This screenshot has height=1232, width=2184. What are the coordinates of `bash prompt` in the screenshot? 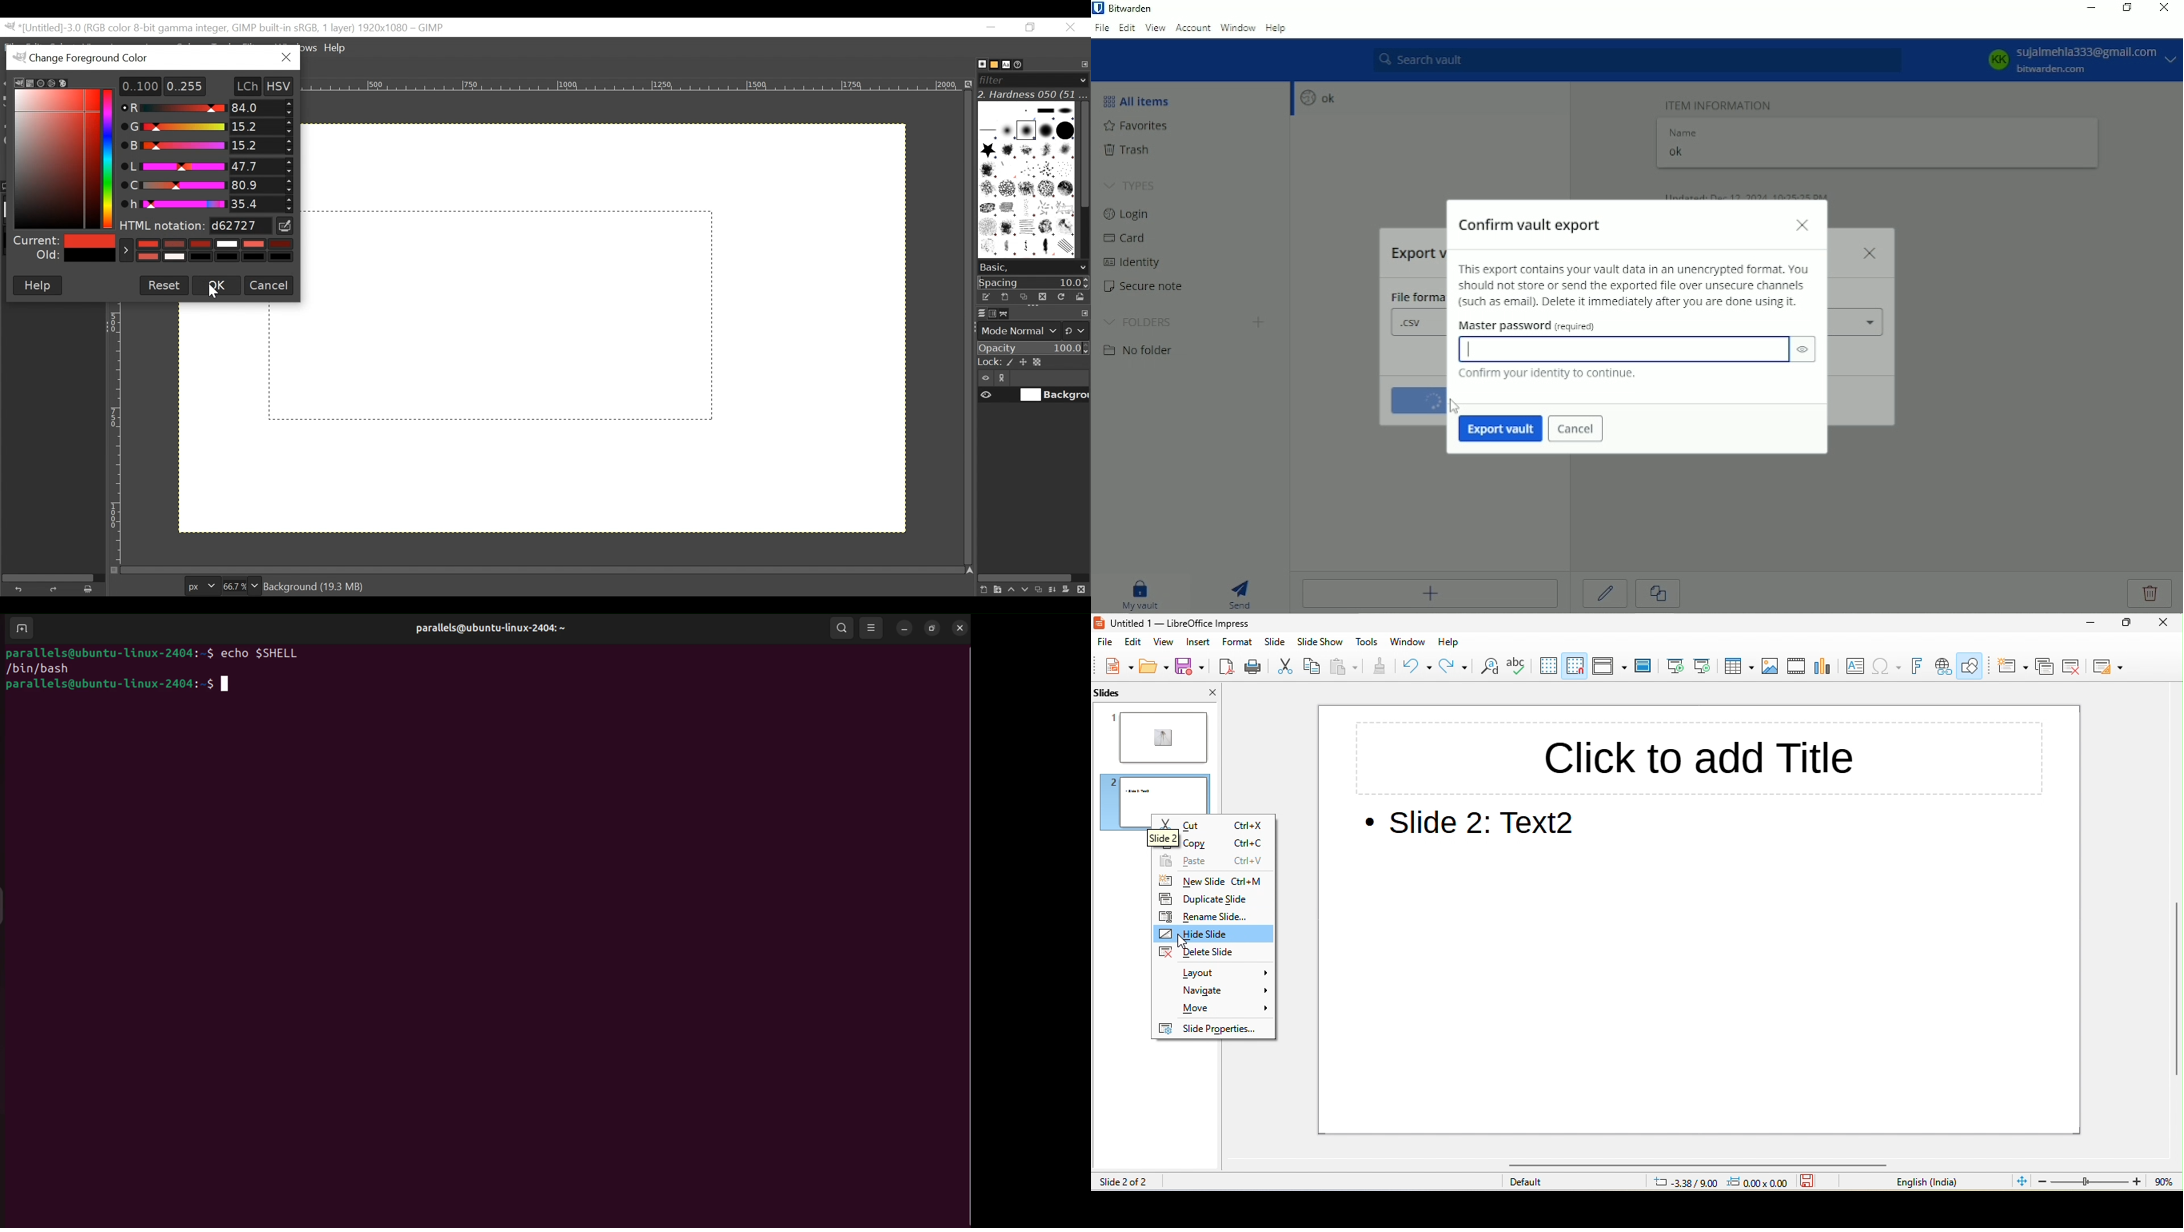 It's located at (109, 651).